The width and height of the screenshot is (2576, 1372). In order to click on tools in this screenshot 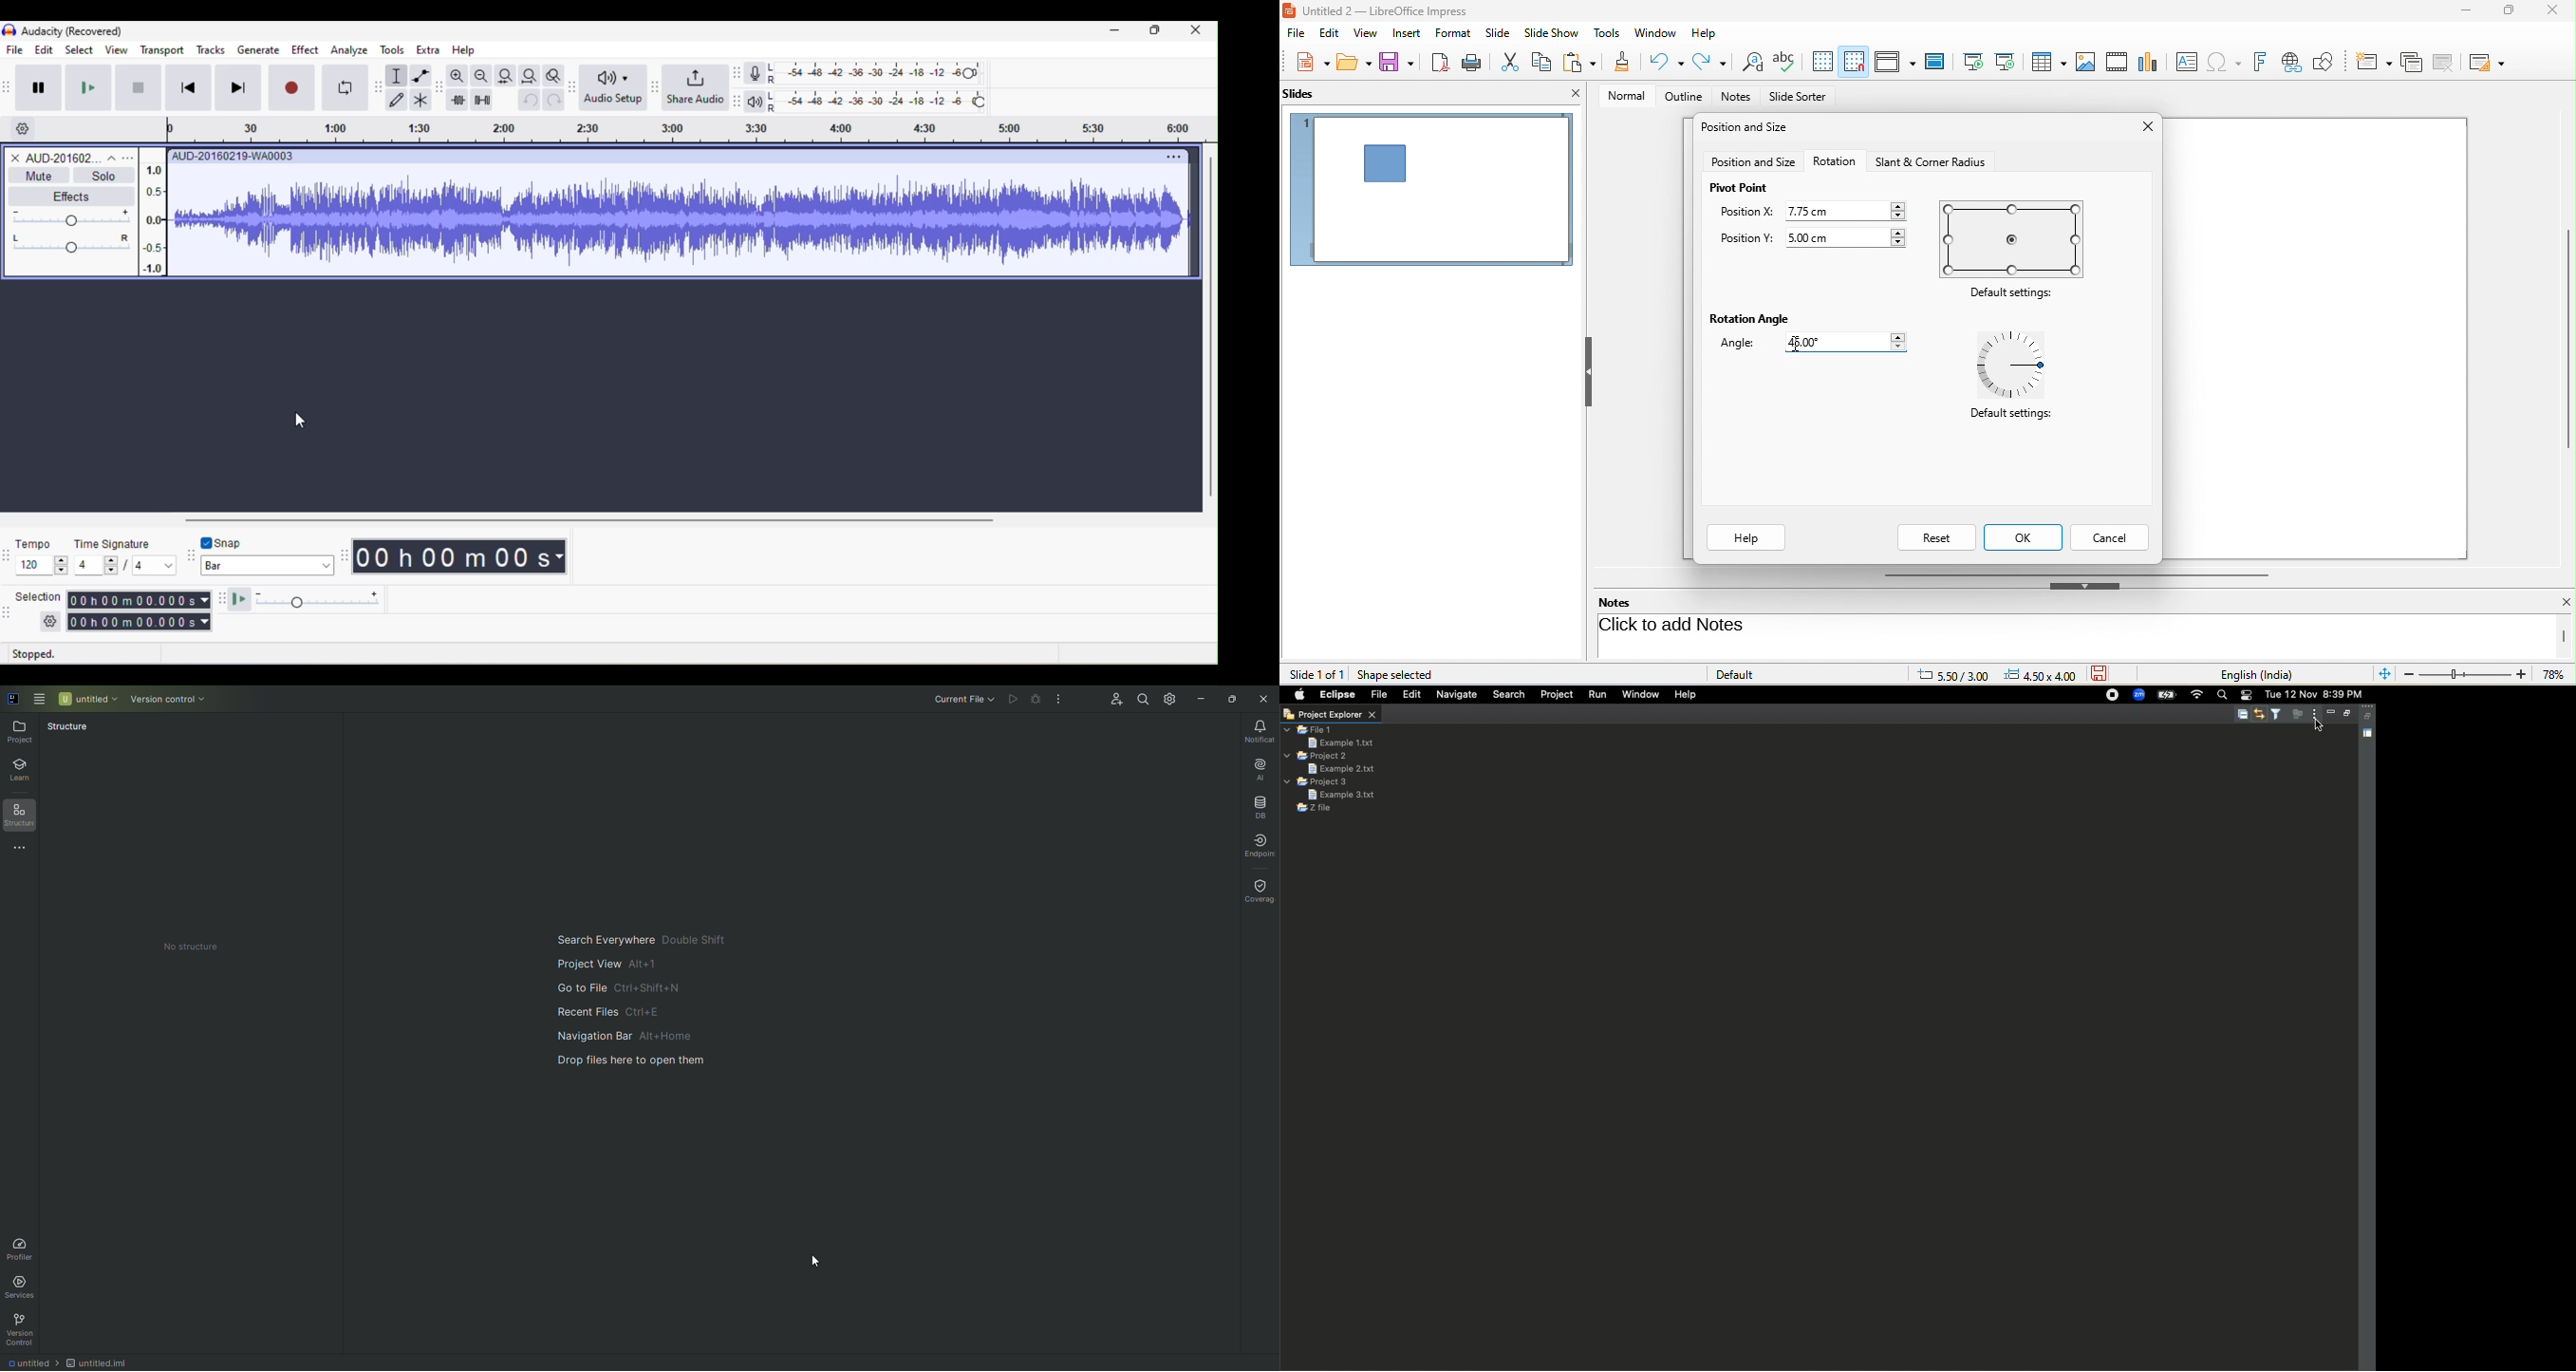, I will do `click(397, 51)`.